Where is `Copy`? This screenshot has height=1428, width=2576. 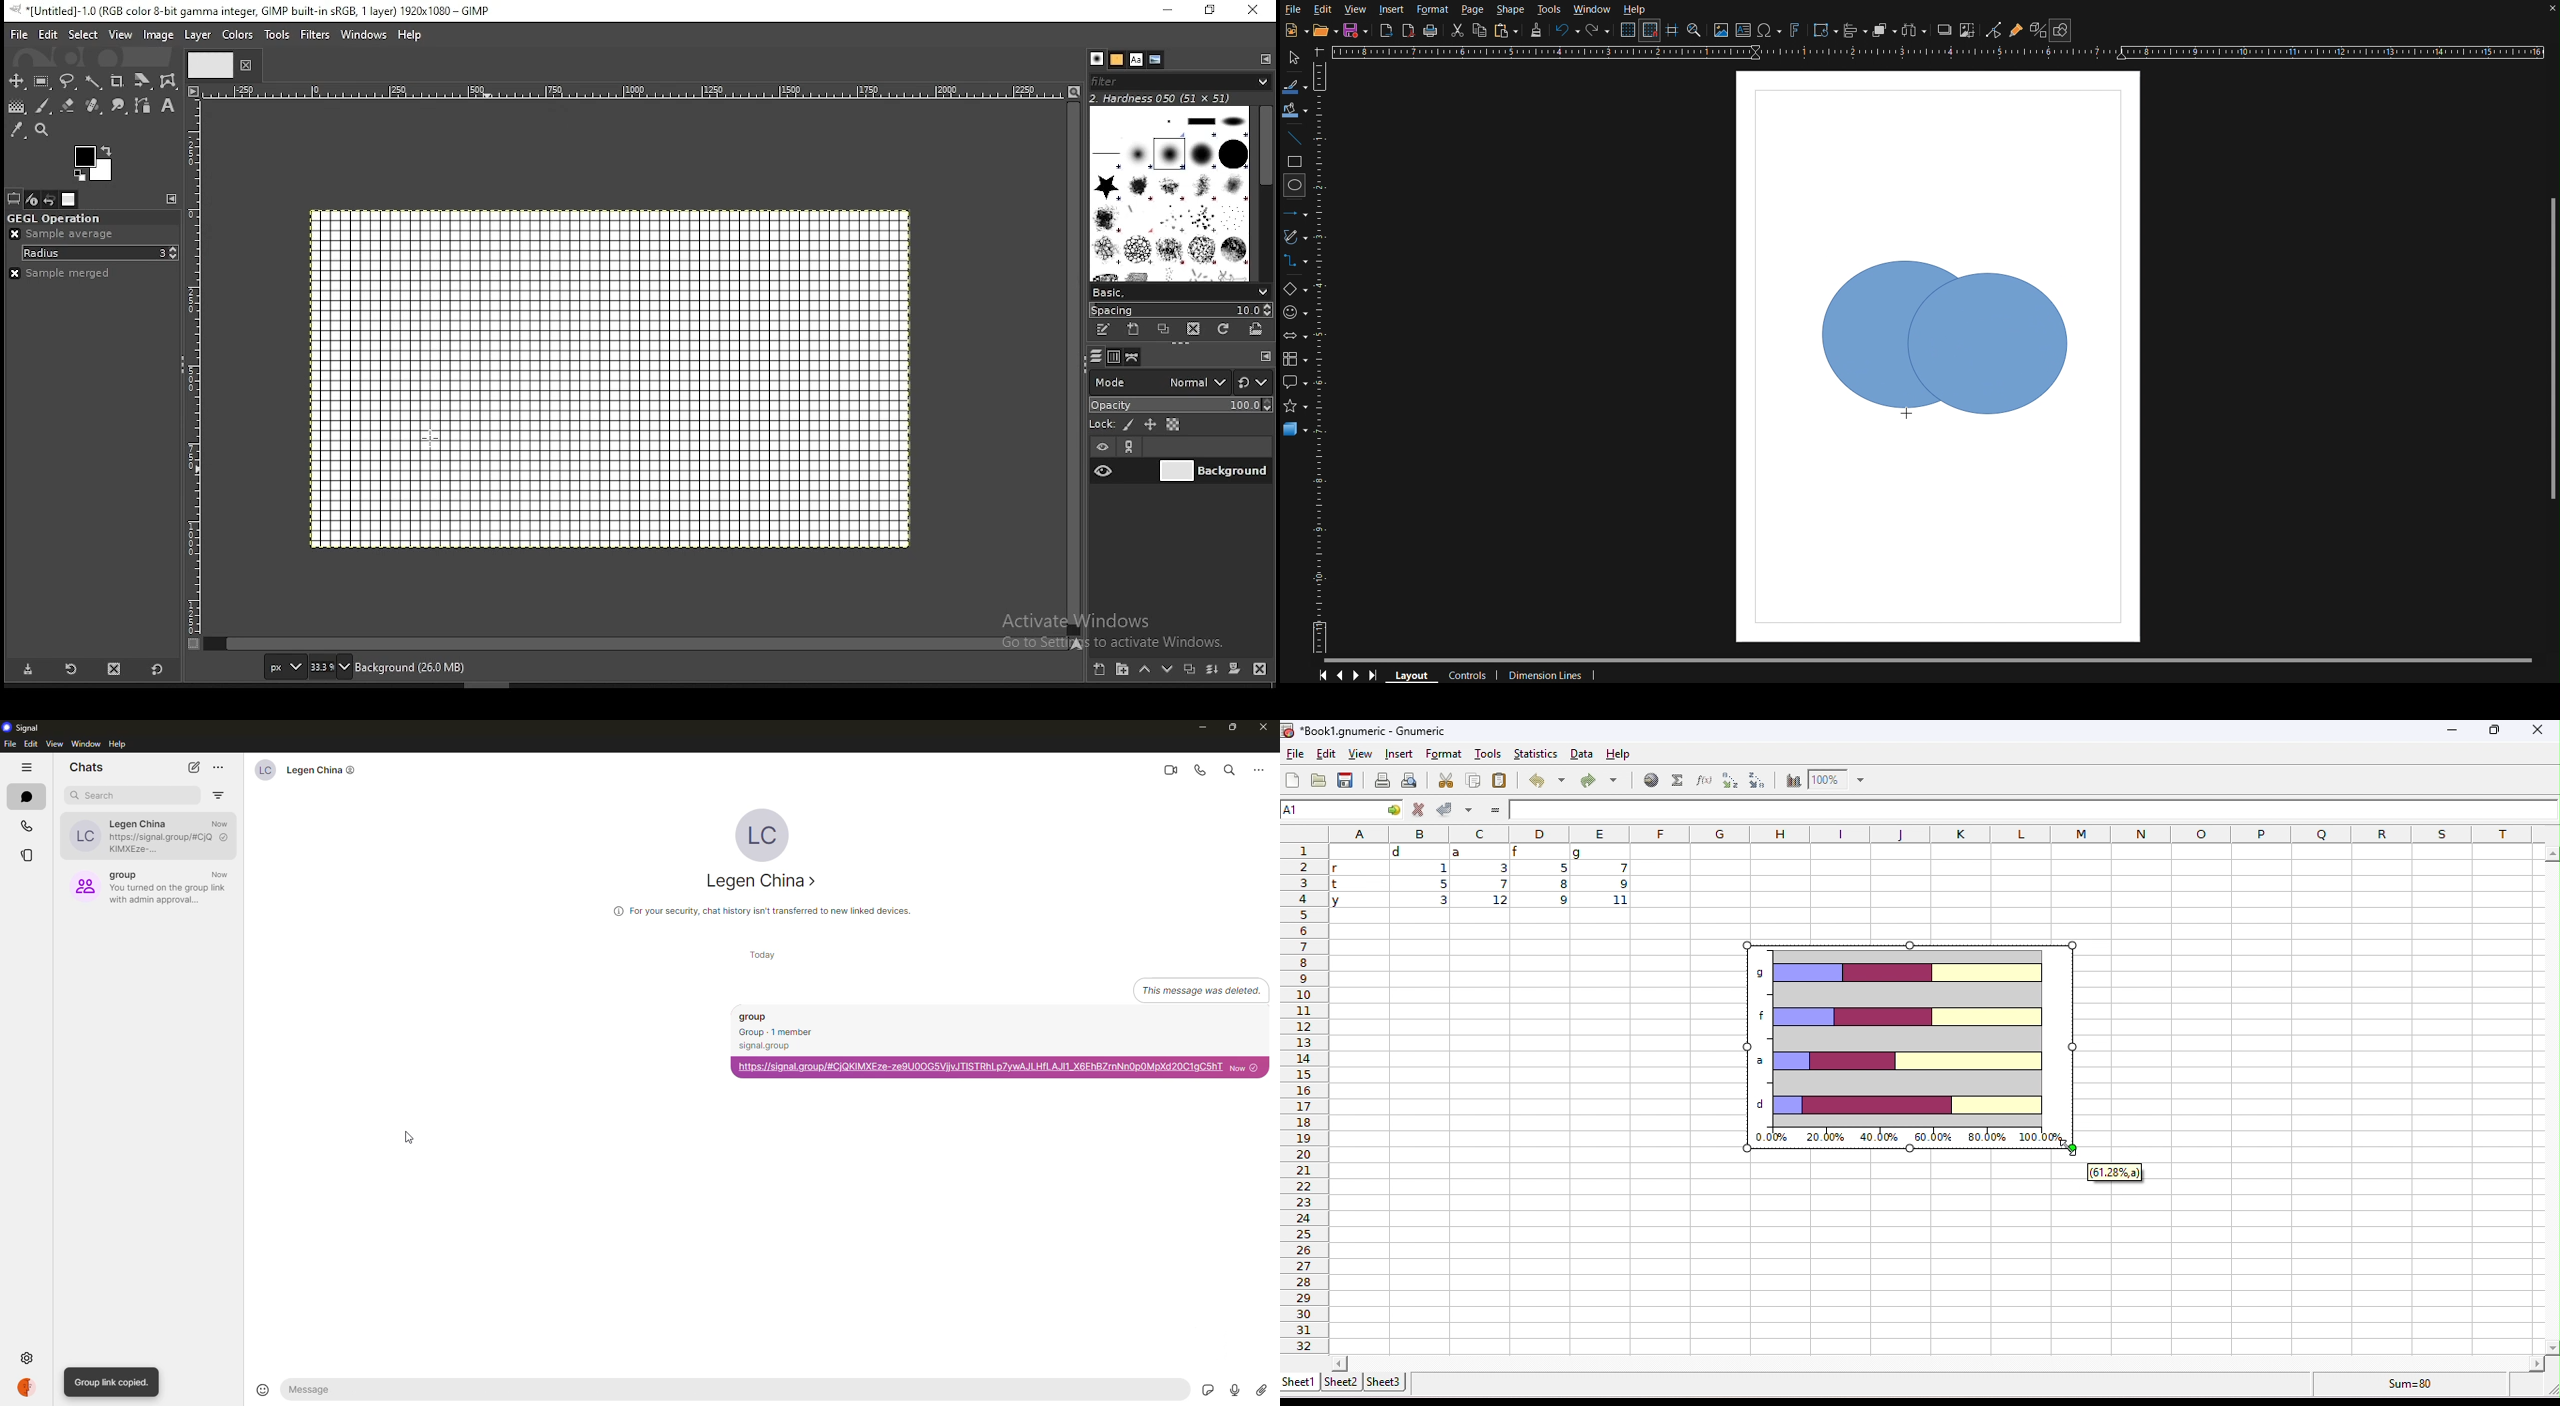
Copy is located at coordinates (1480, 30).